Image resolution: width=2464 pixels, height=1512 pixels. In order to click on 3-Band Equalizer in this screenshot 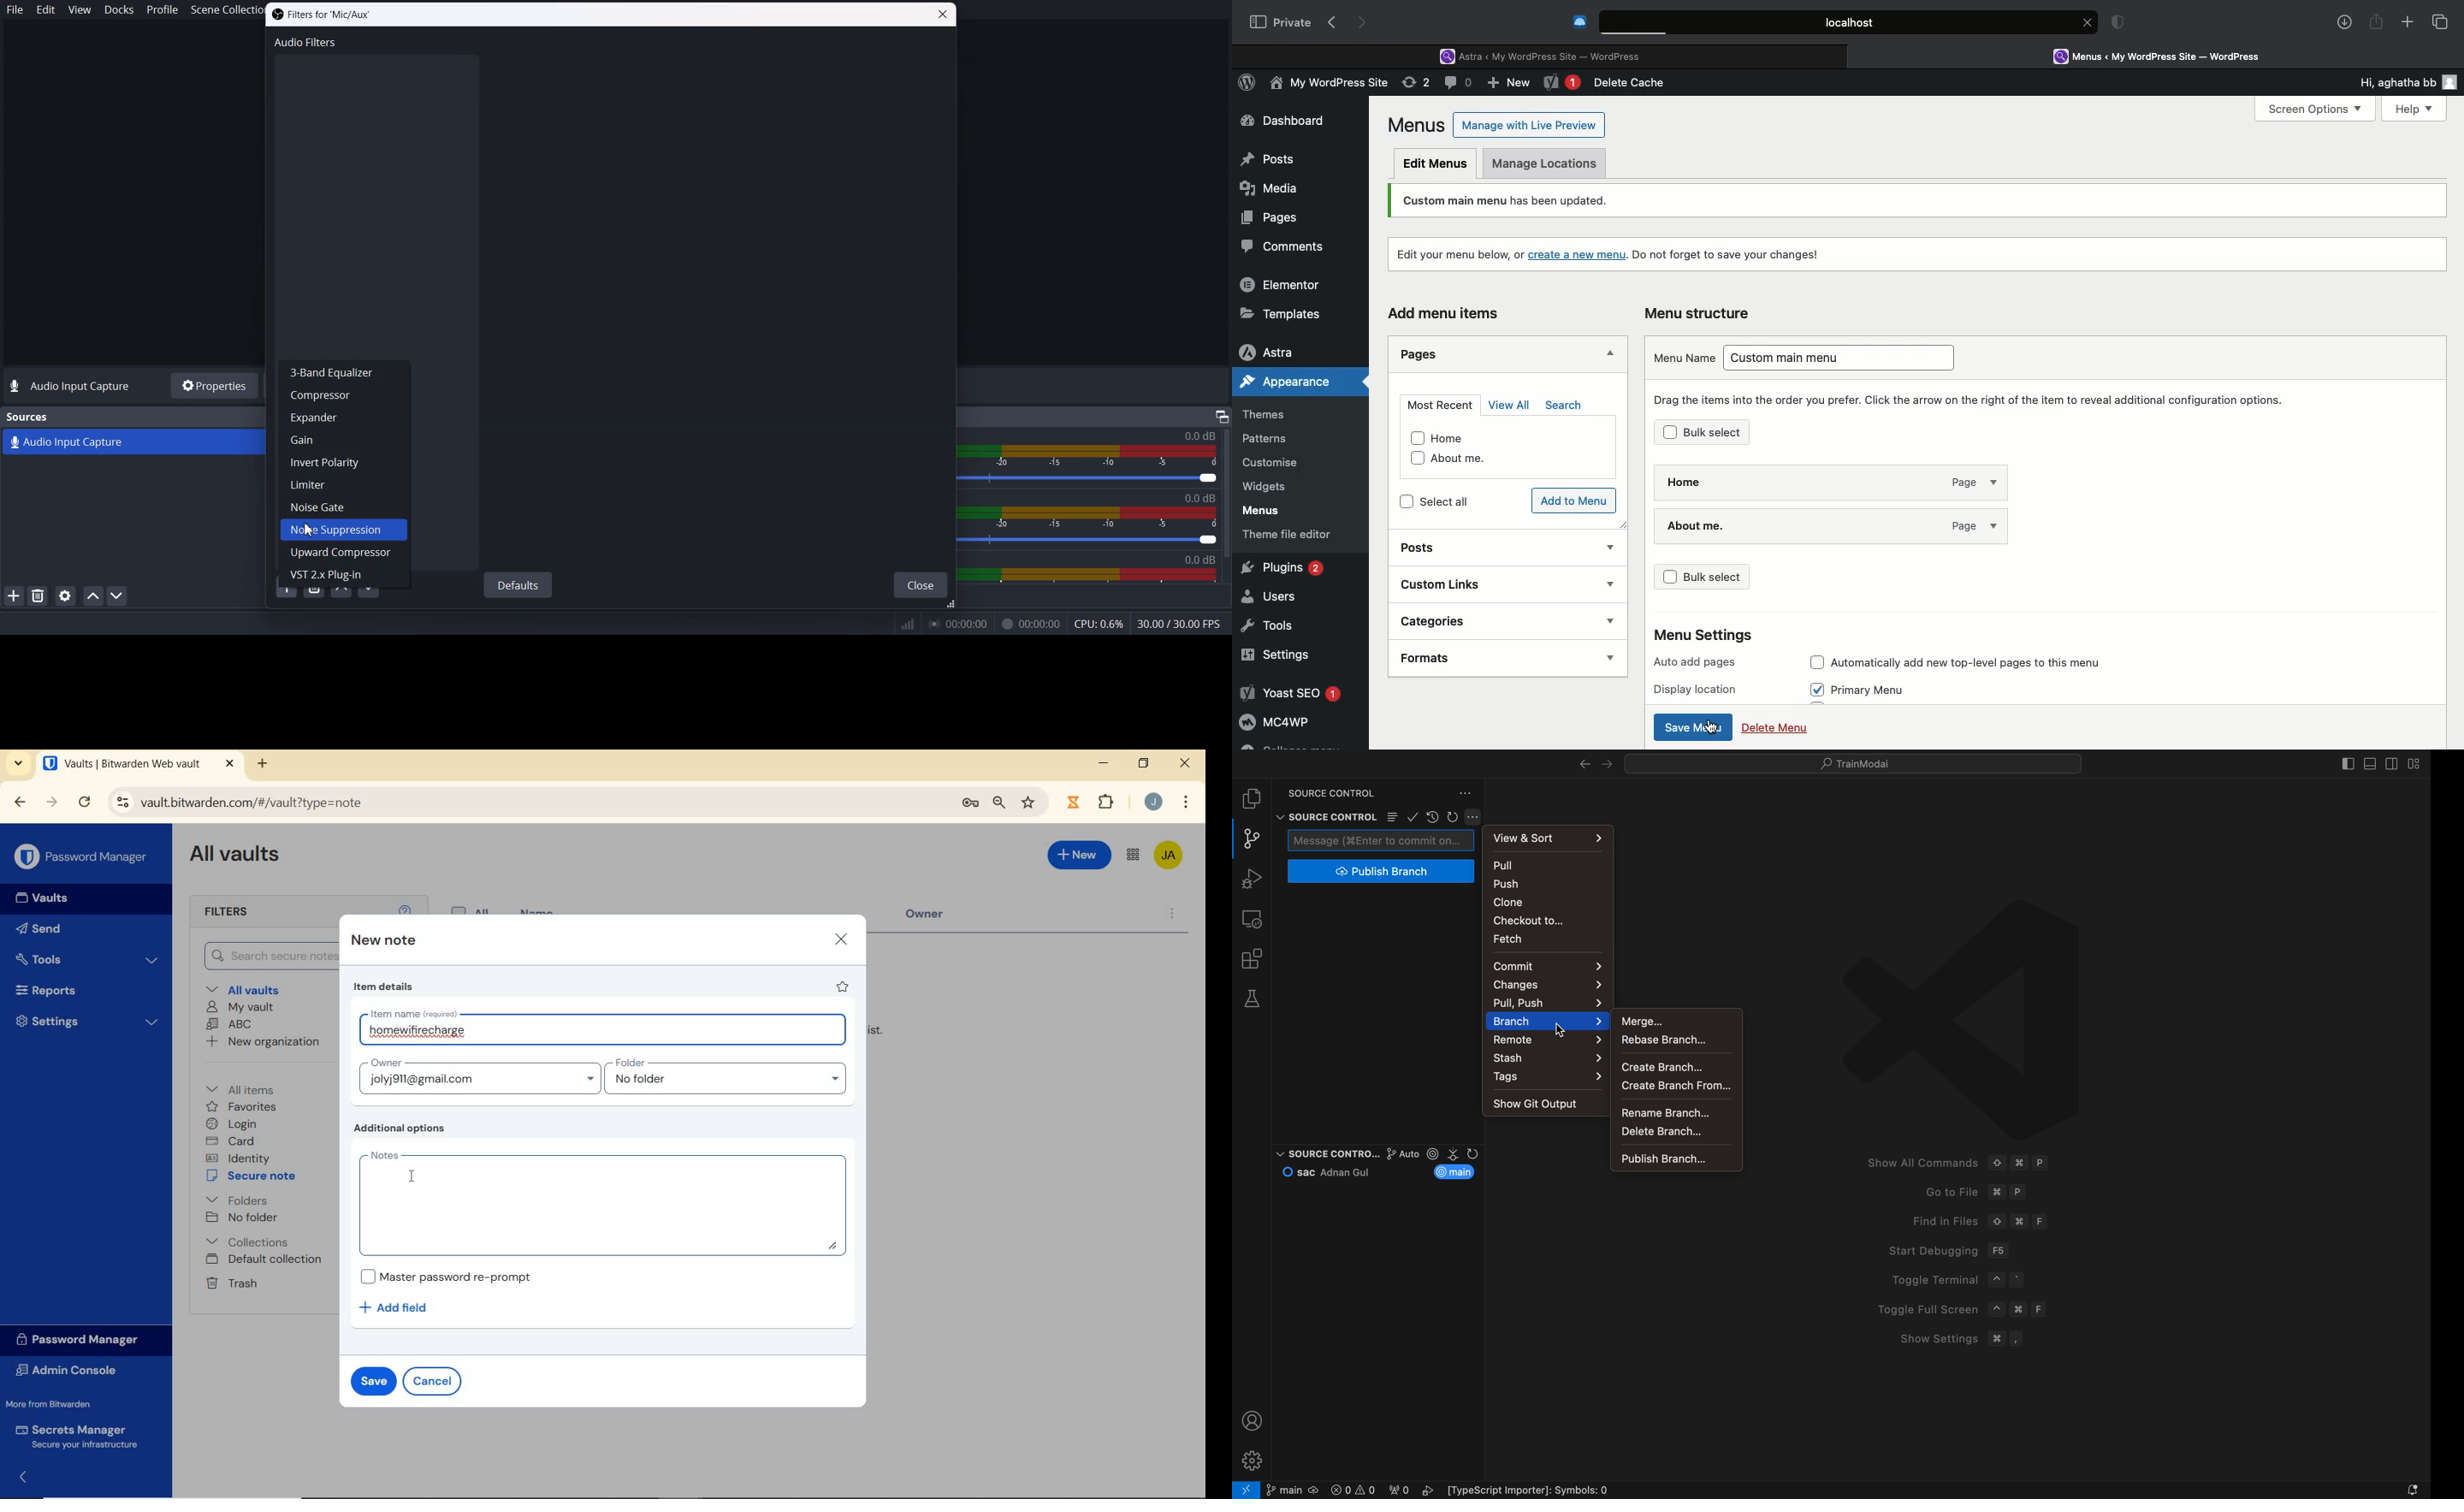, I will do `click(343, 372)`.